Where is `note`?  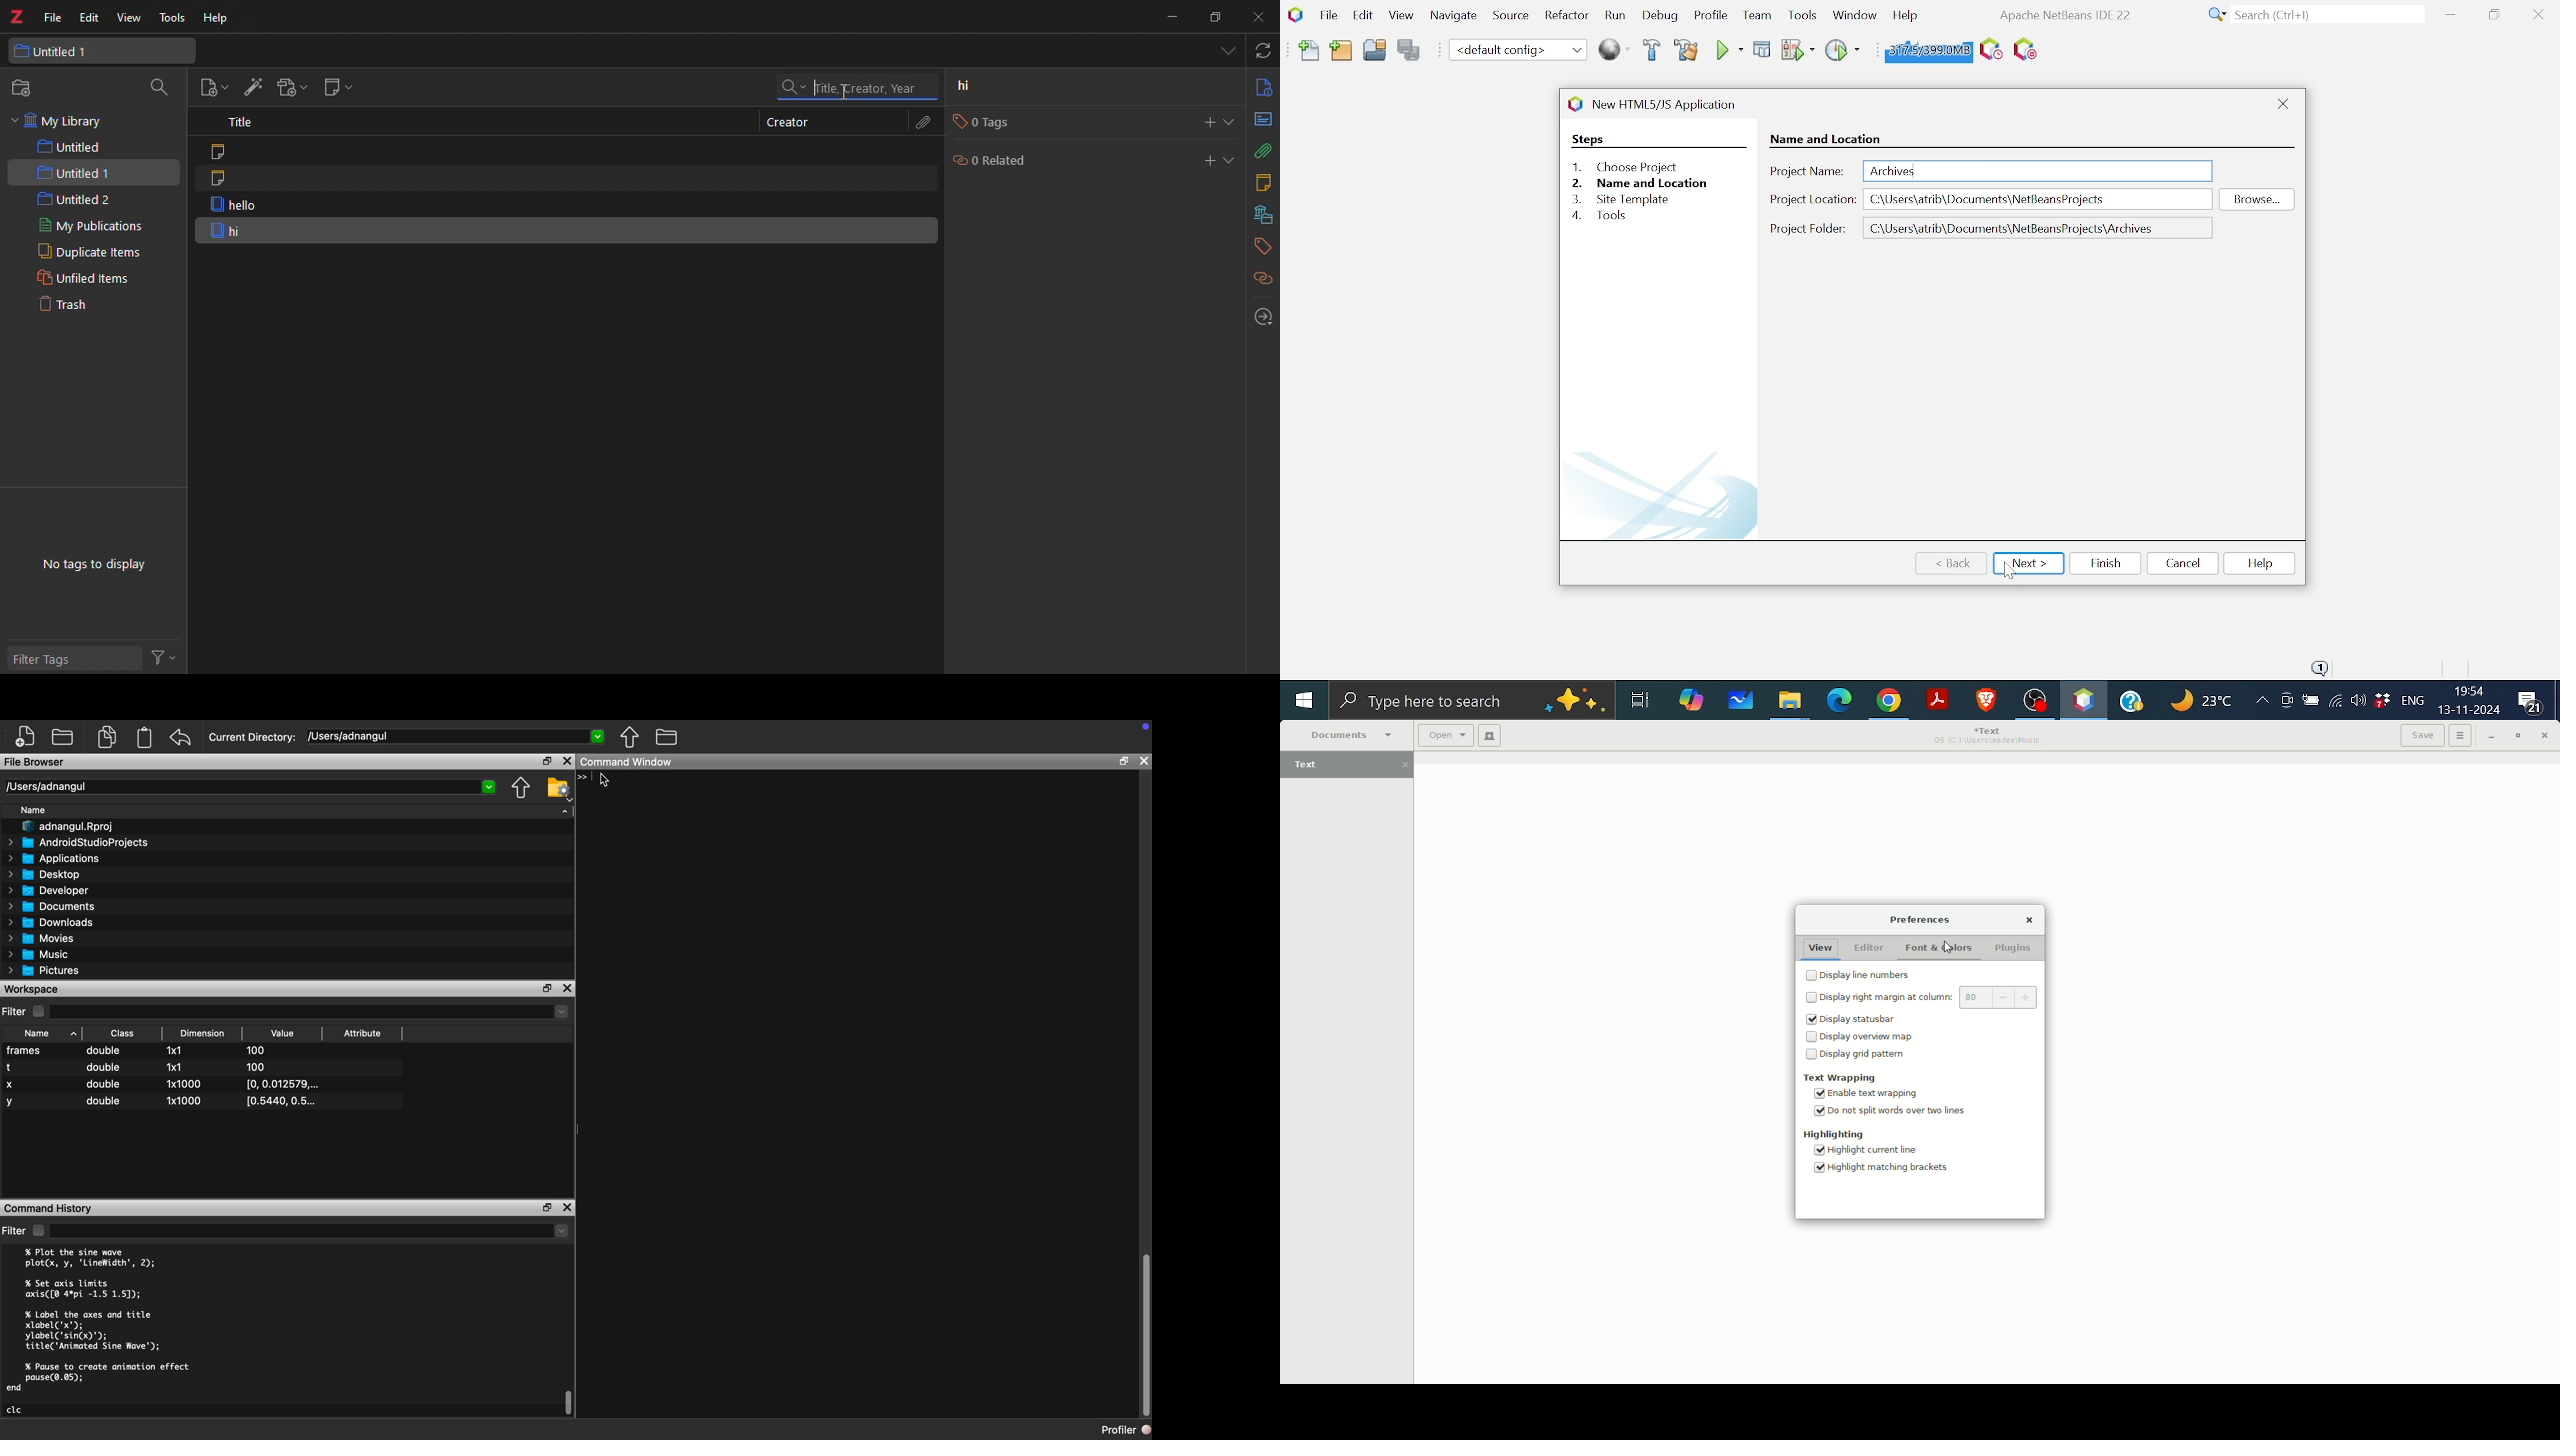 note is located at coordinates (227, 180).